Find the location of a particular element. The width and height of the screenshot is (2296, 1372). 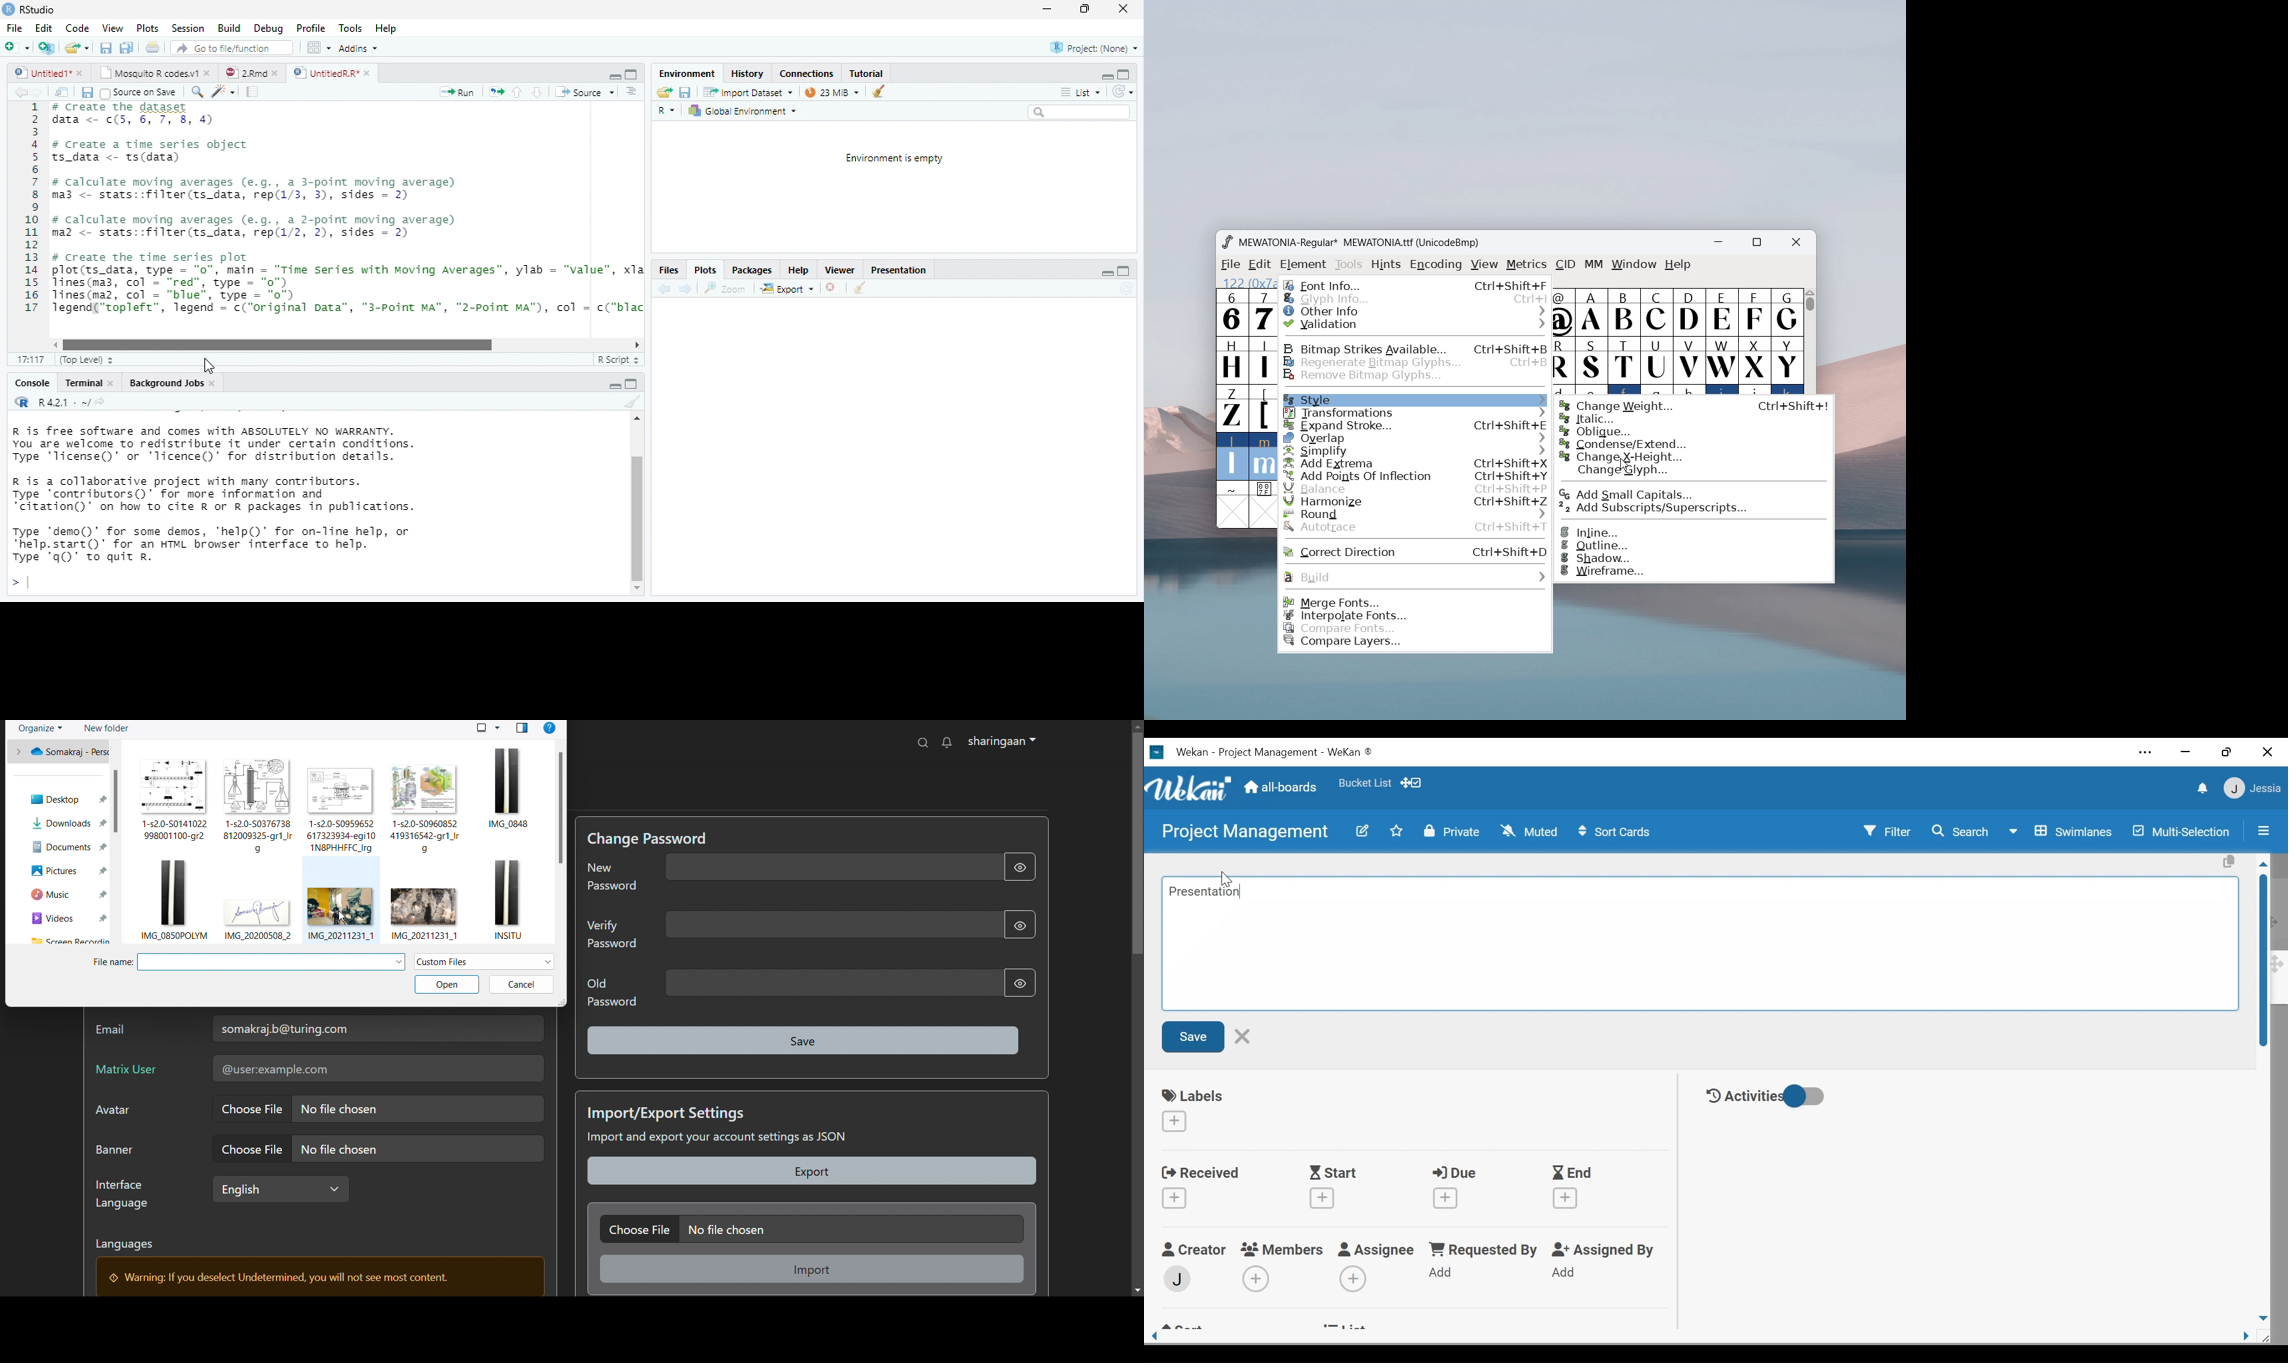

inline is located at coordinates (1696, 531).